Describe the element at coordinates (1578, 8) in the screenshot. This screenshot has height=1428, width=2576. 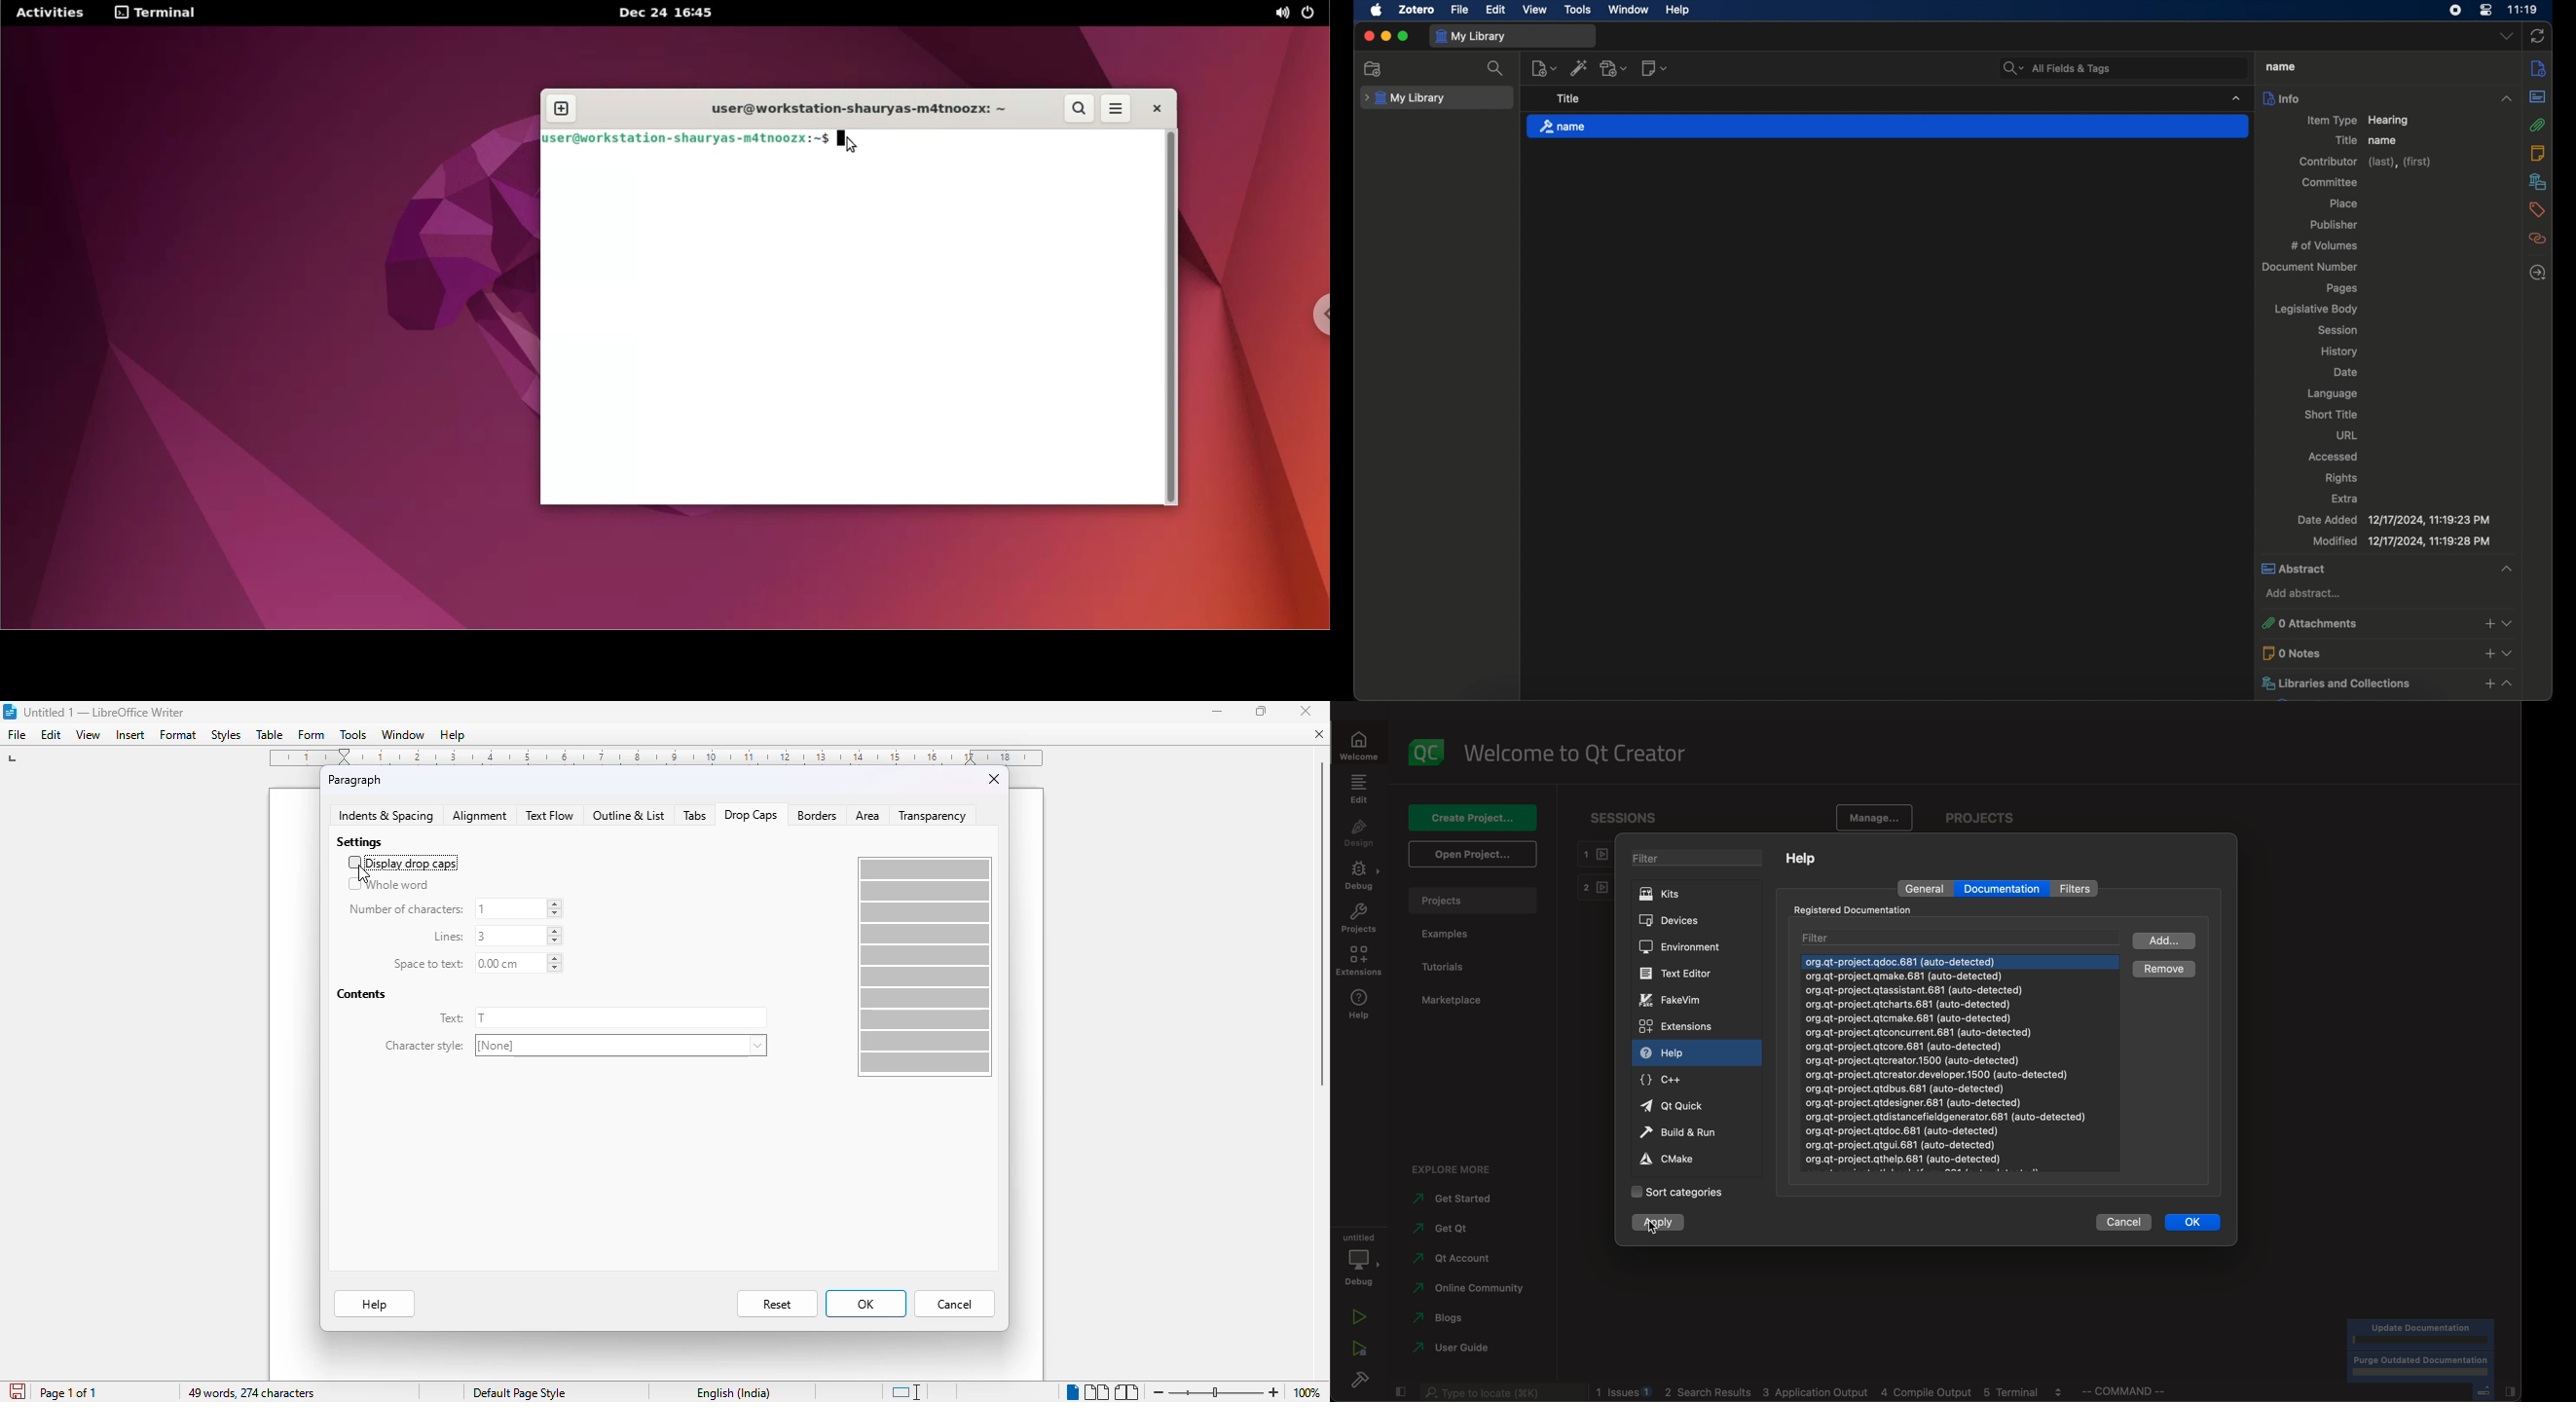
I see `tools` at that location.